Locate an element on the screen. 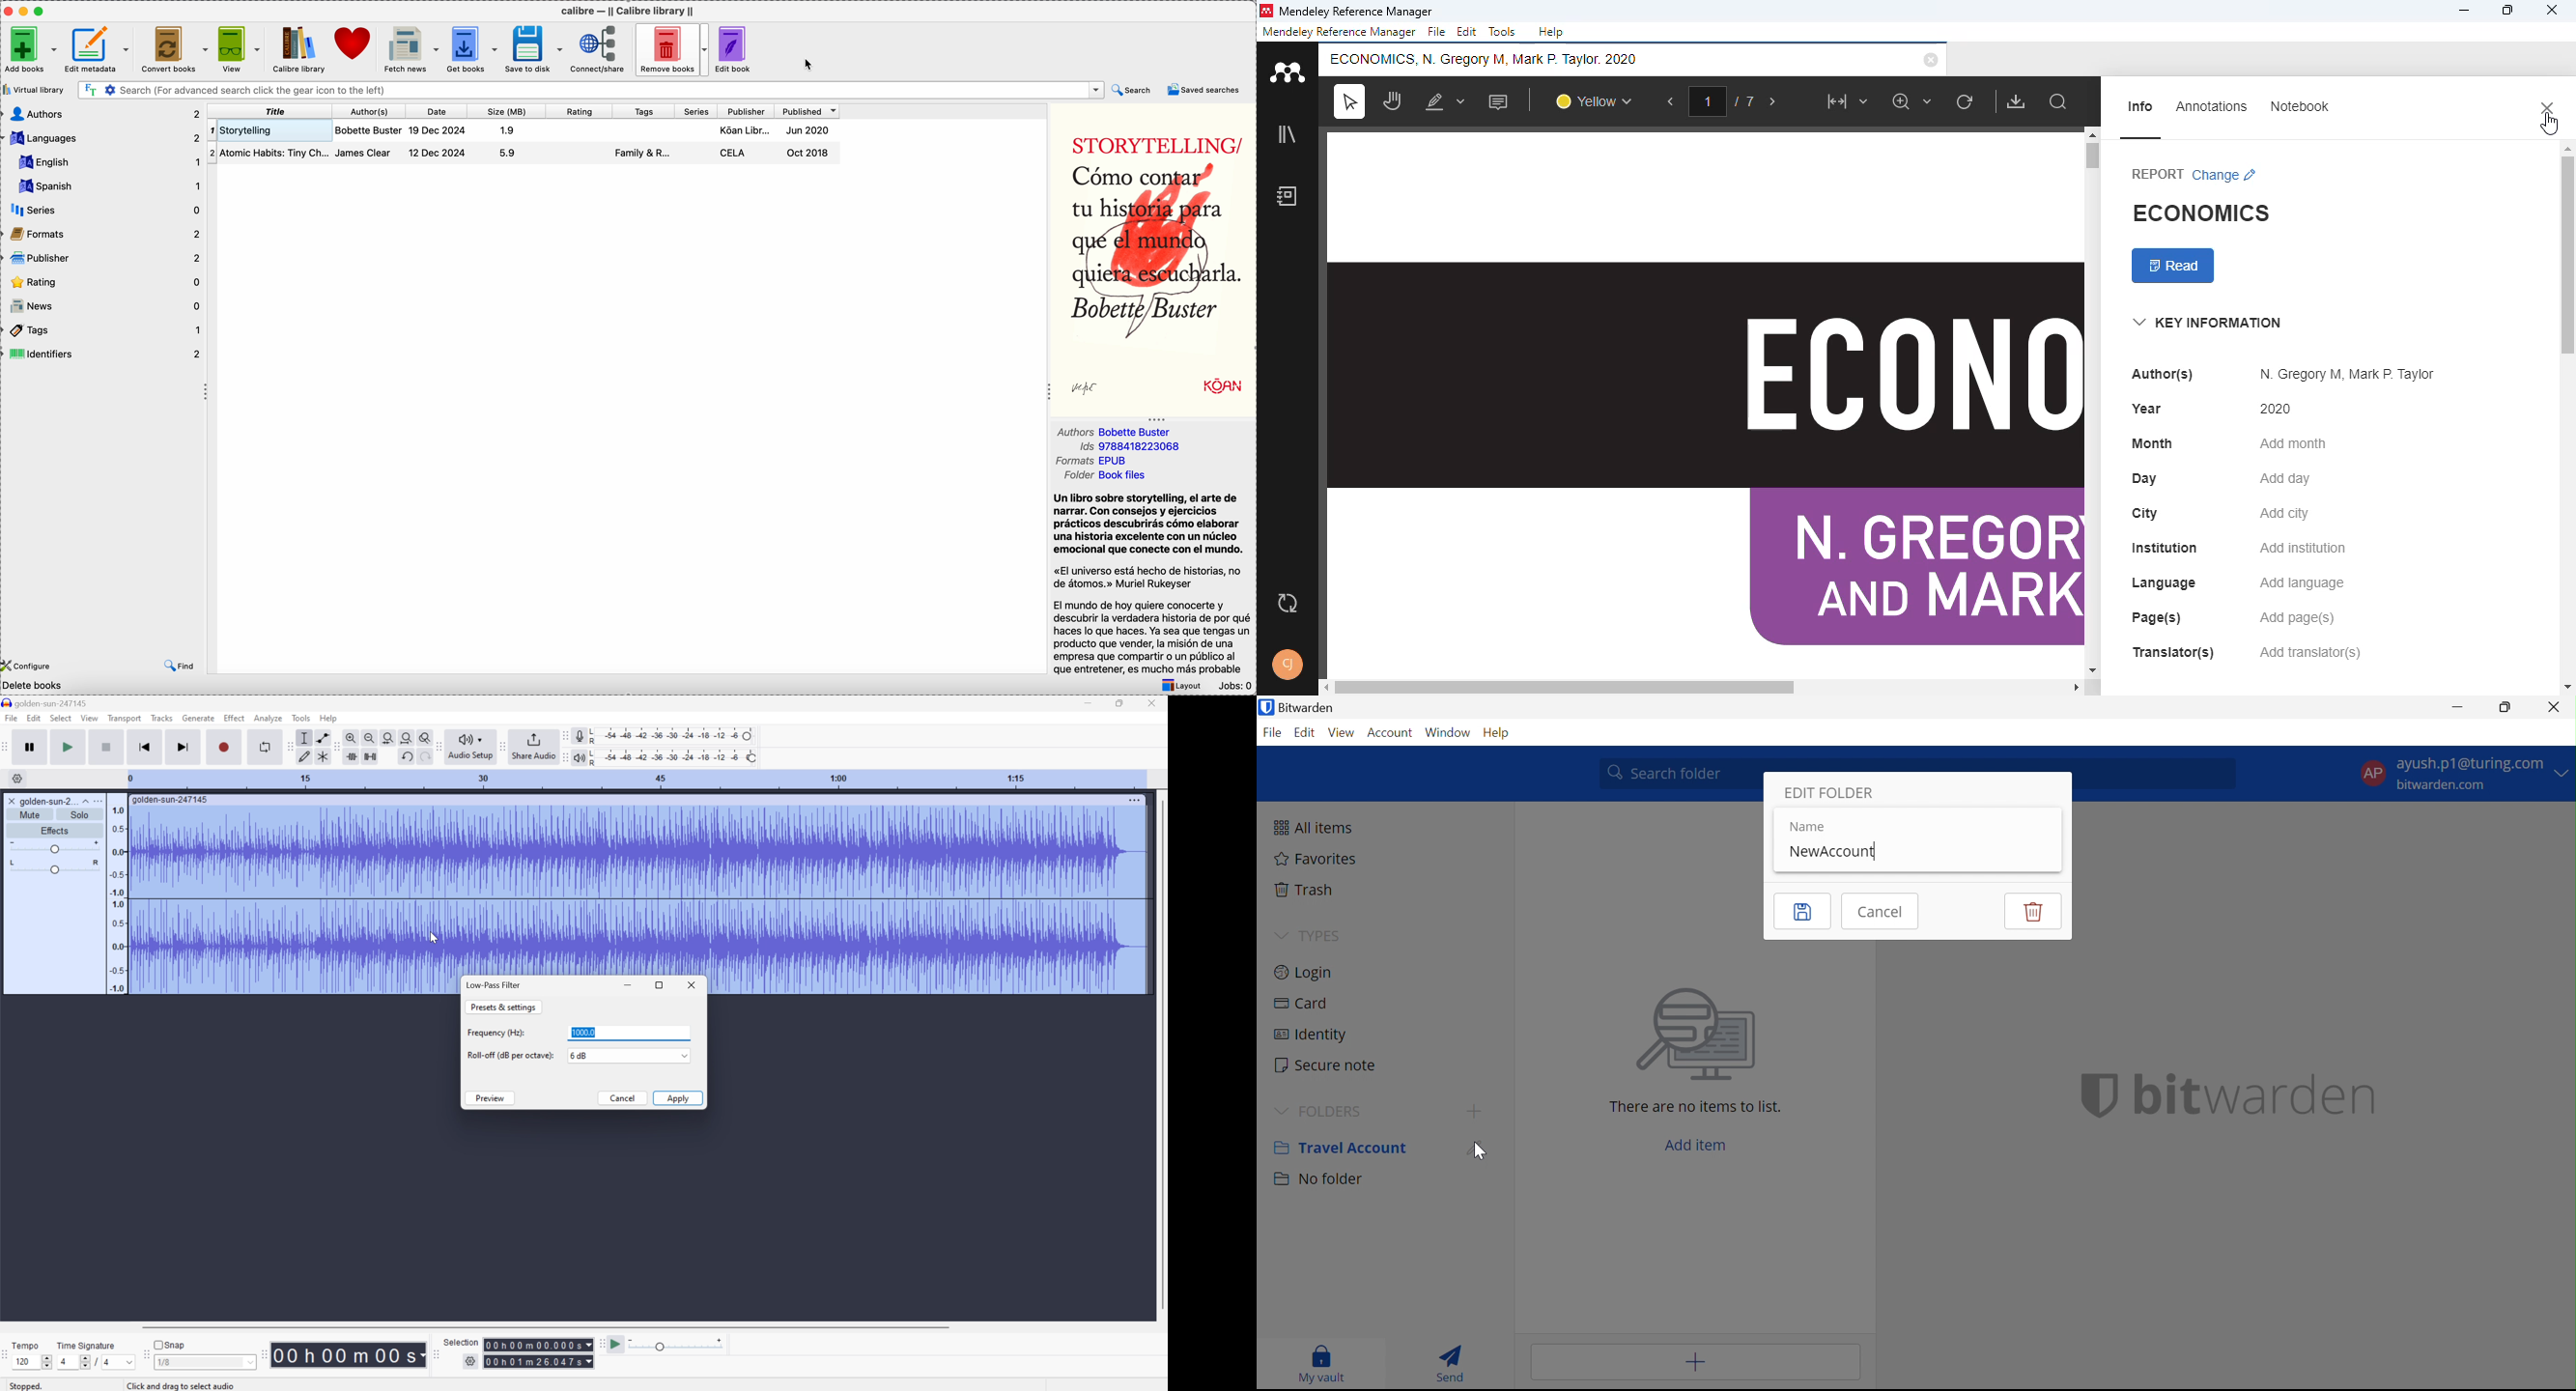  vertical scroll bar is located at coordinates (2094, 156).